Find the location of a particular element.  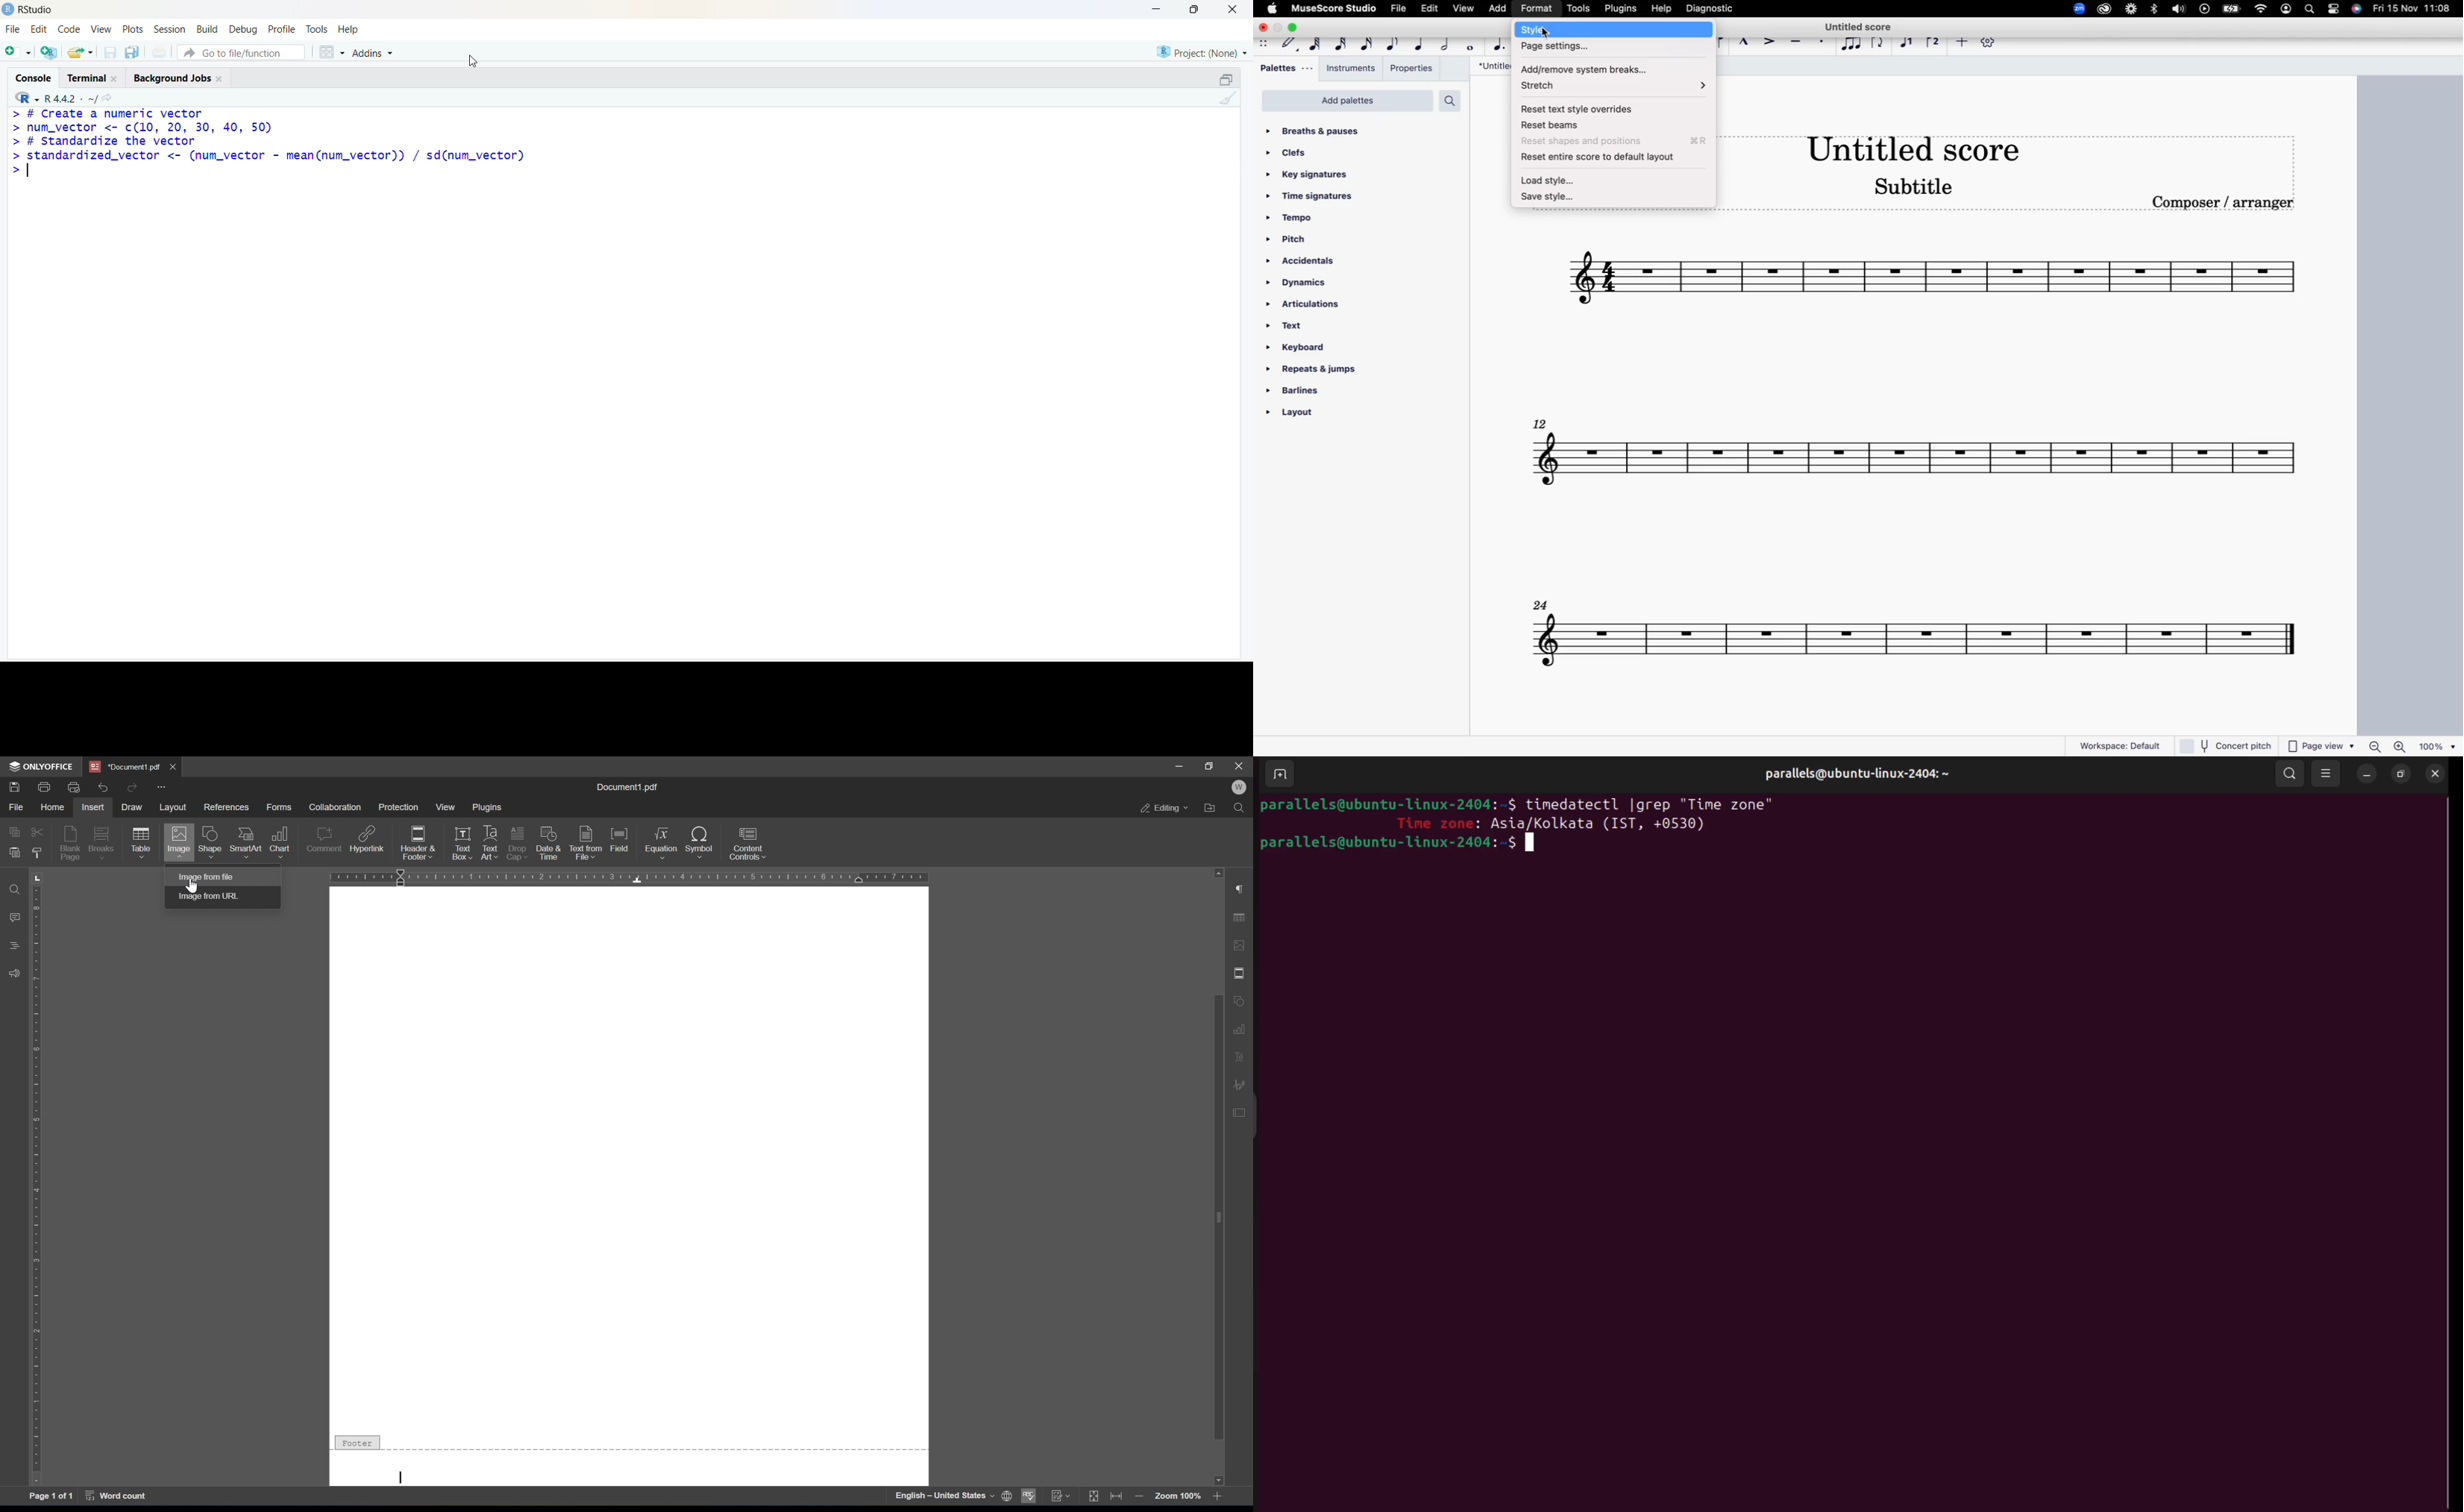

session is located at coordinates (171, 29).